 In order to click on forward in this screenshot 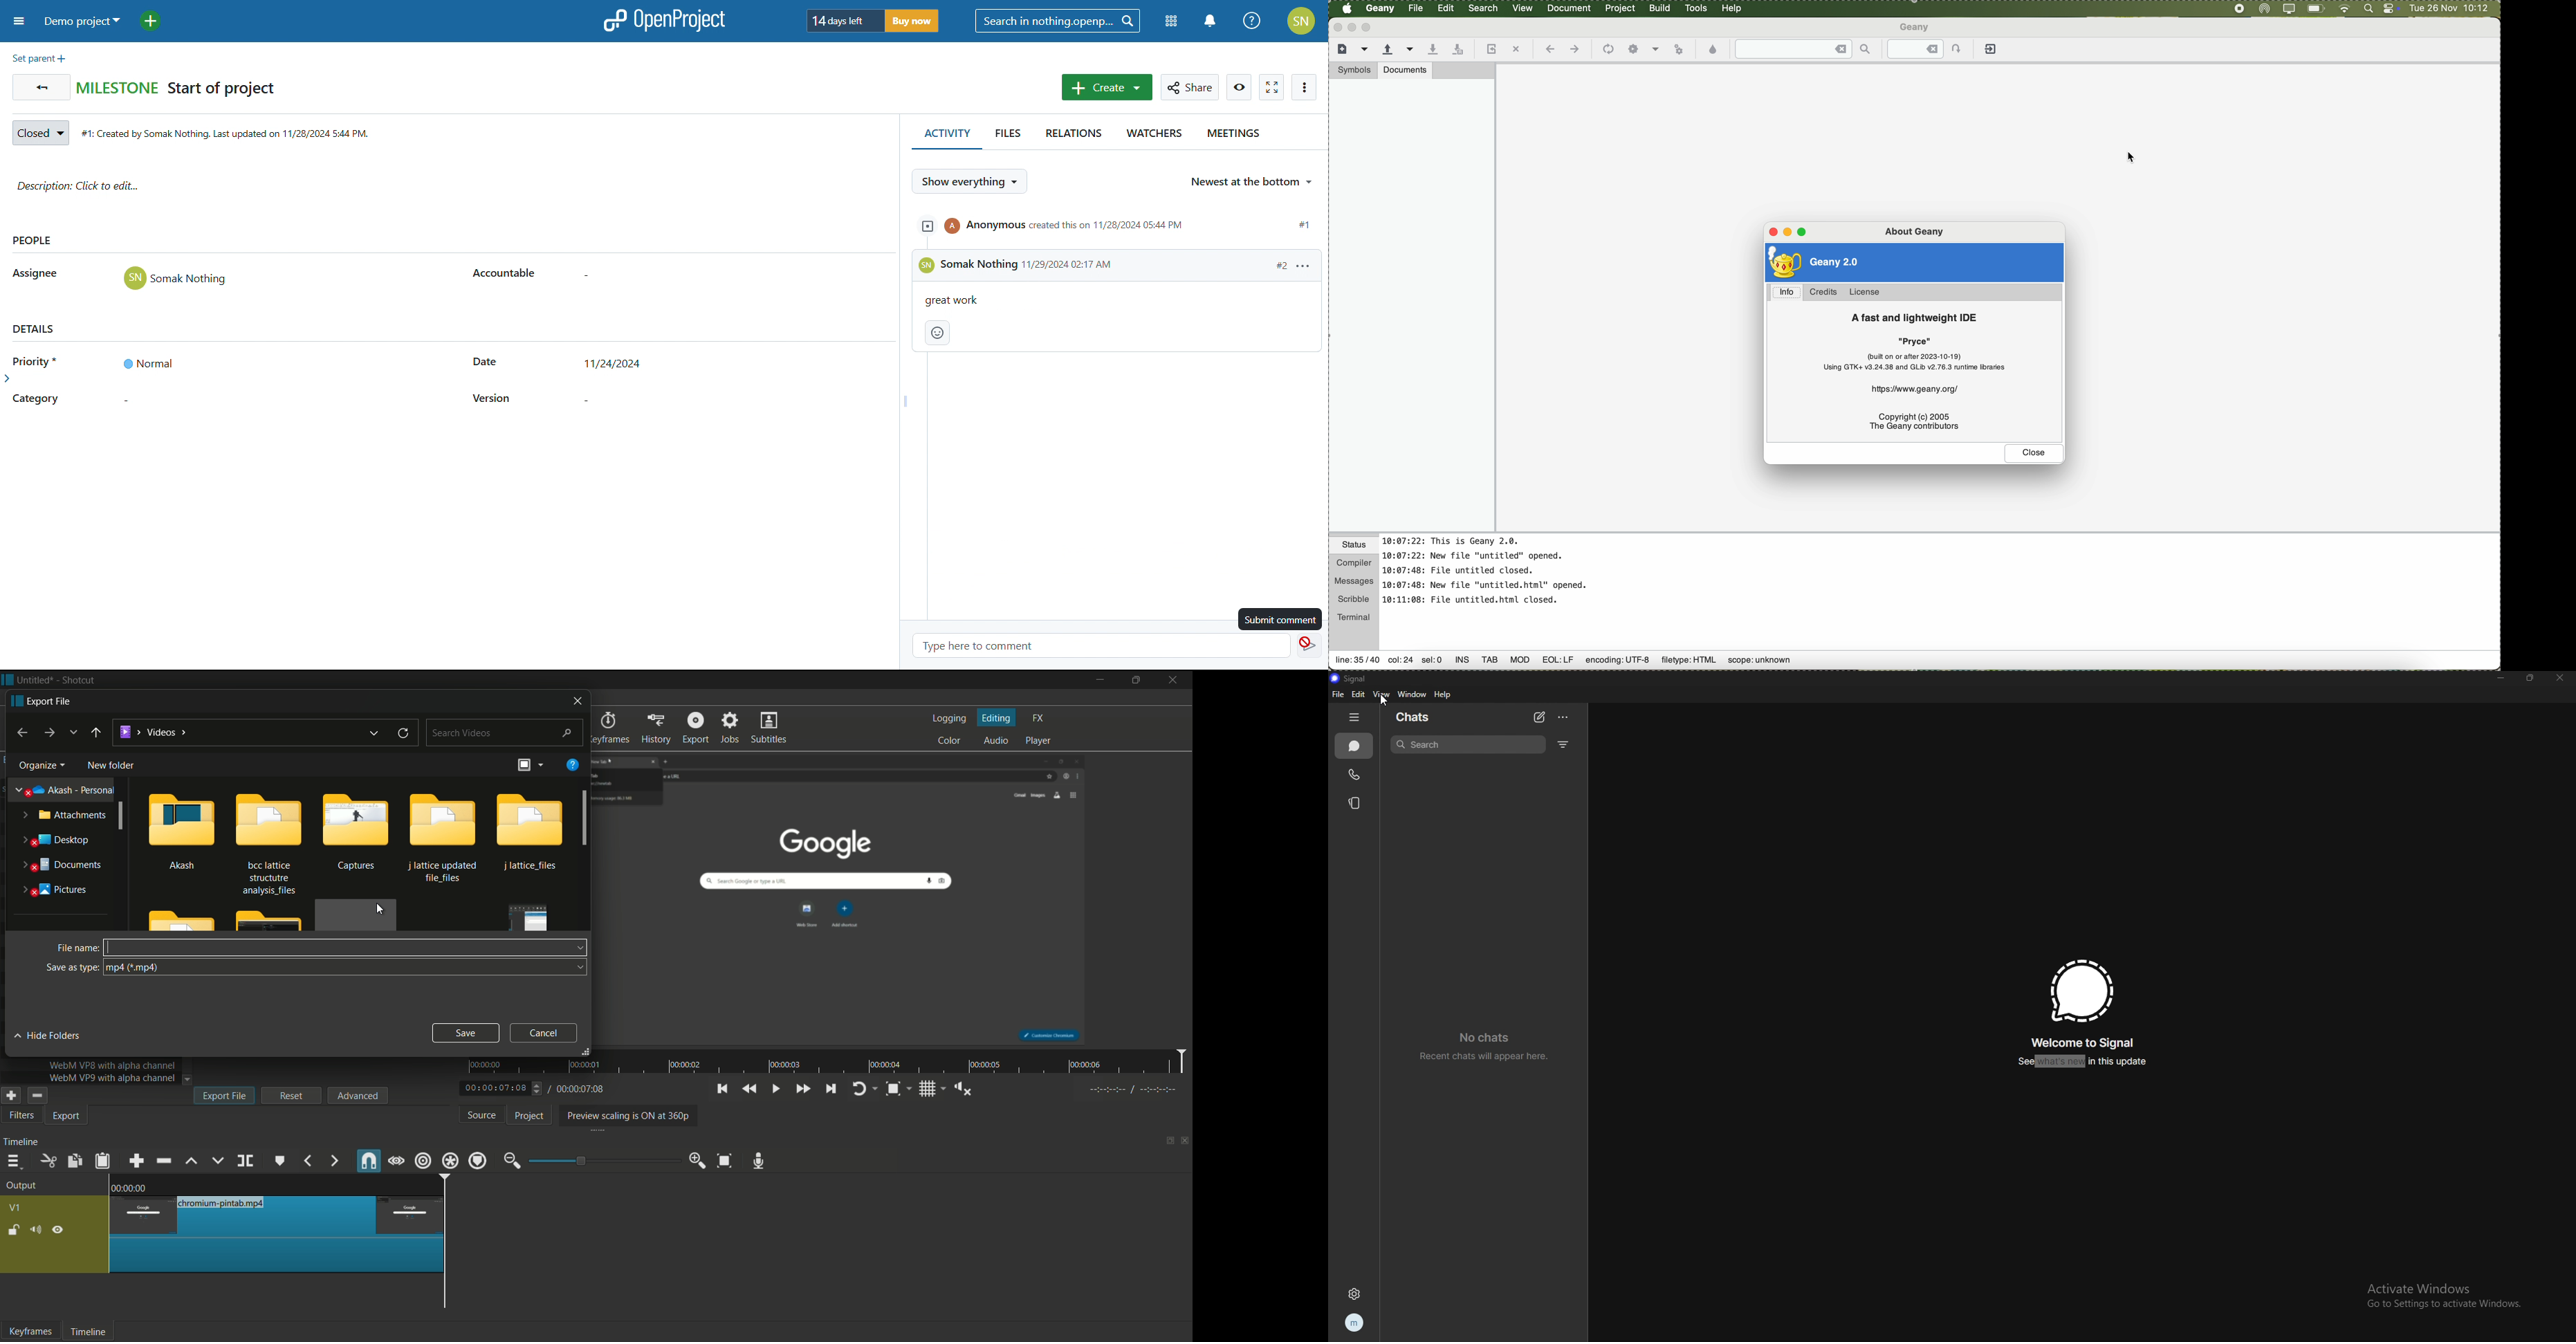, I will do `click(48, 733)`.